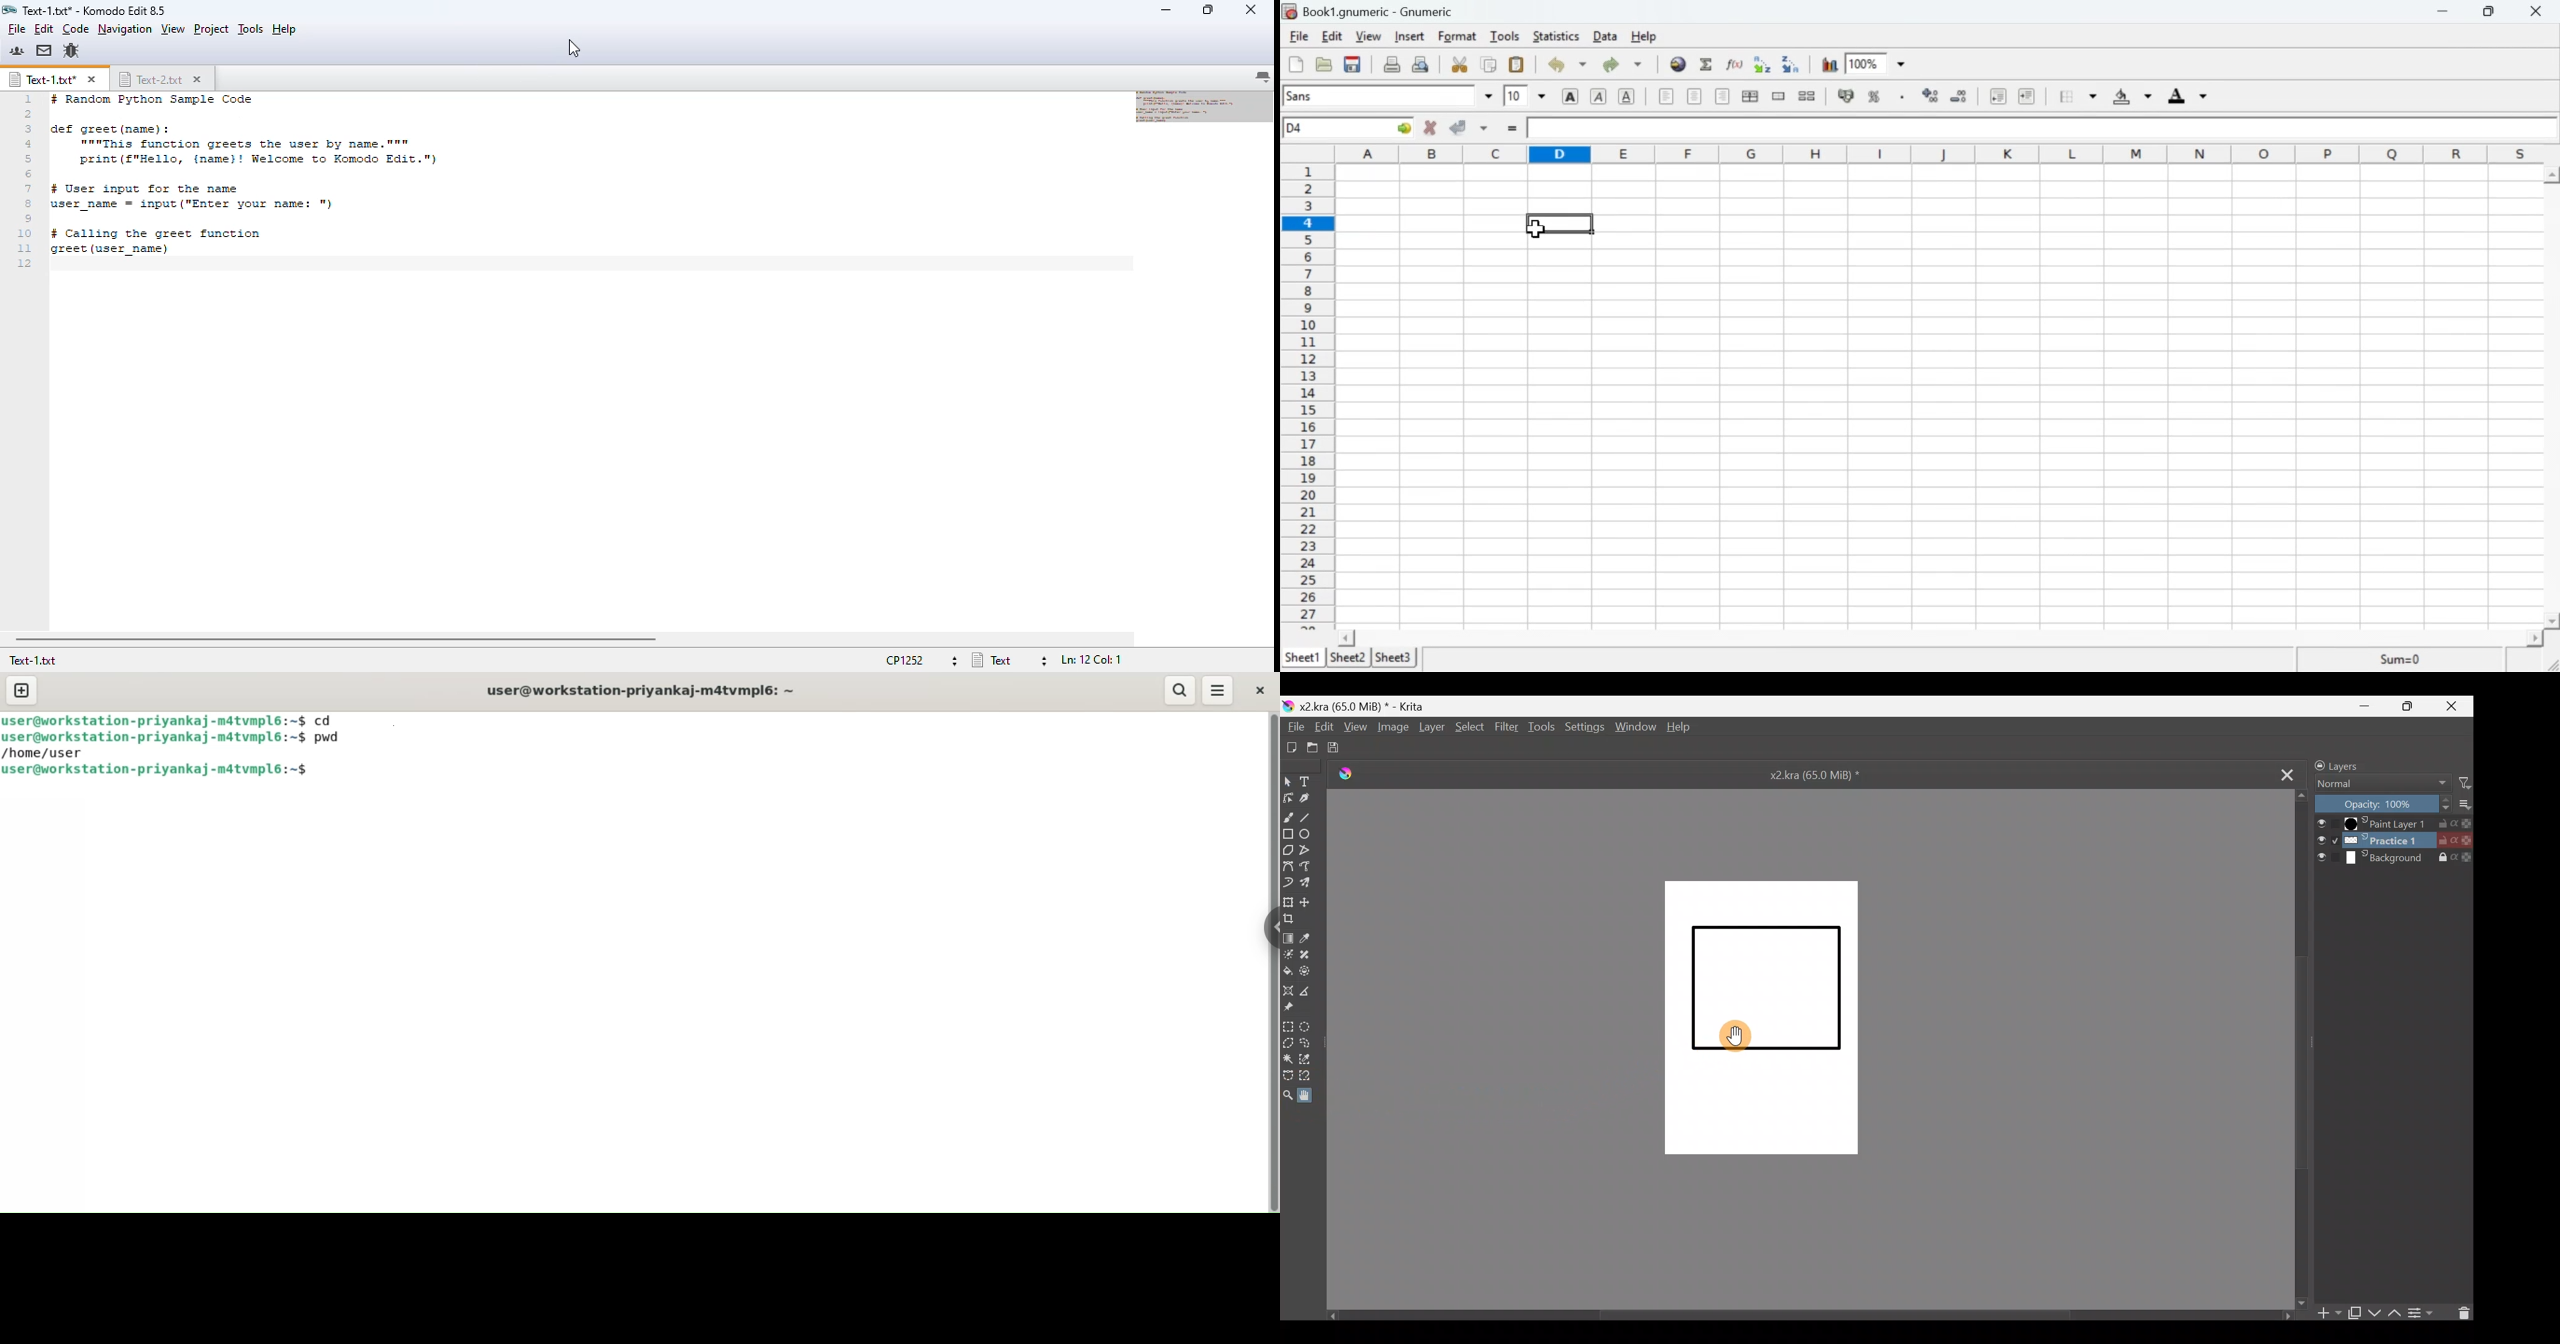 The height and width of the screenshot is (1344, 2576). Describe the element at coordinates (1359, 707) in the screenshot. I see `) x2kra (65.0 MiB) * - Krita` at that location.